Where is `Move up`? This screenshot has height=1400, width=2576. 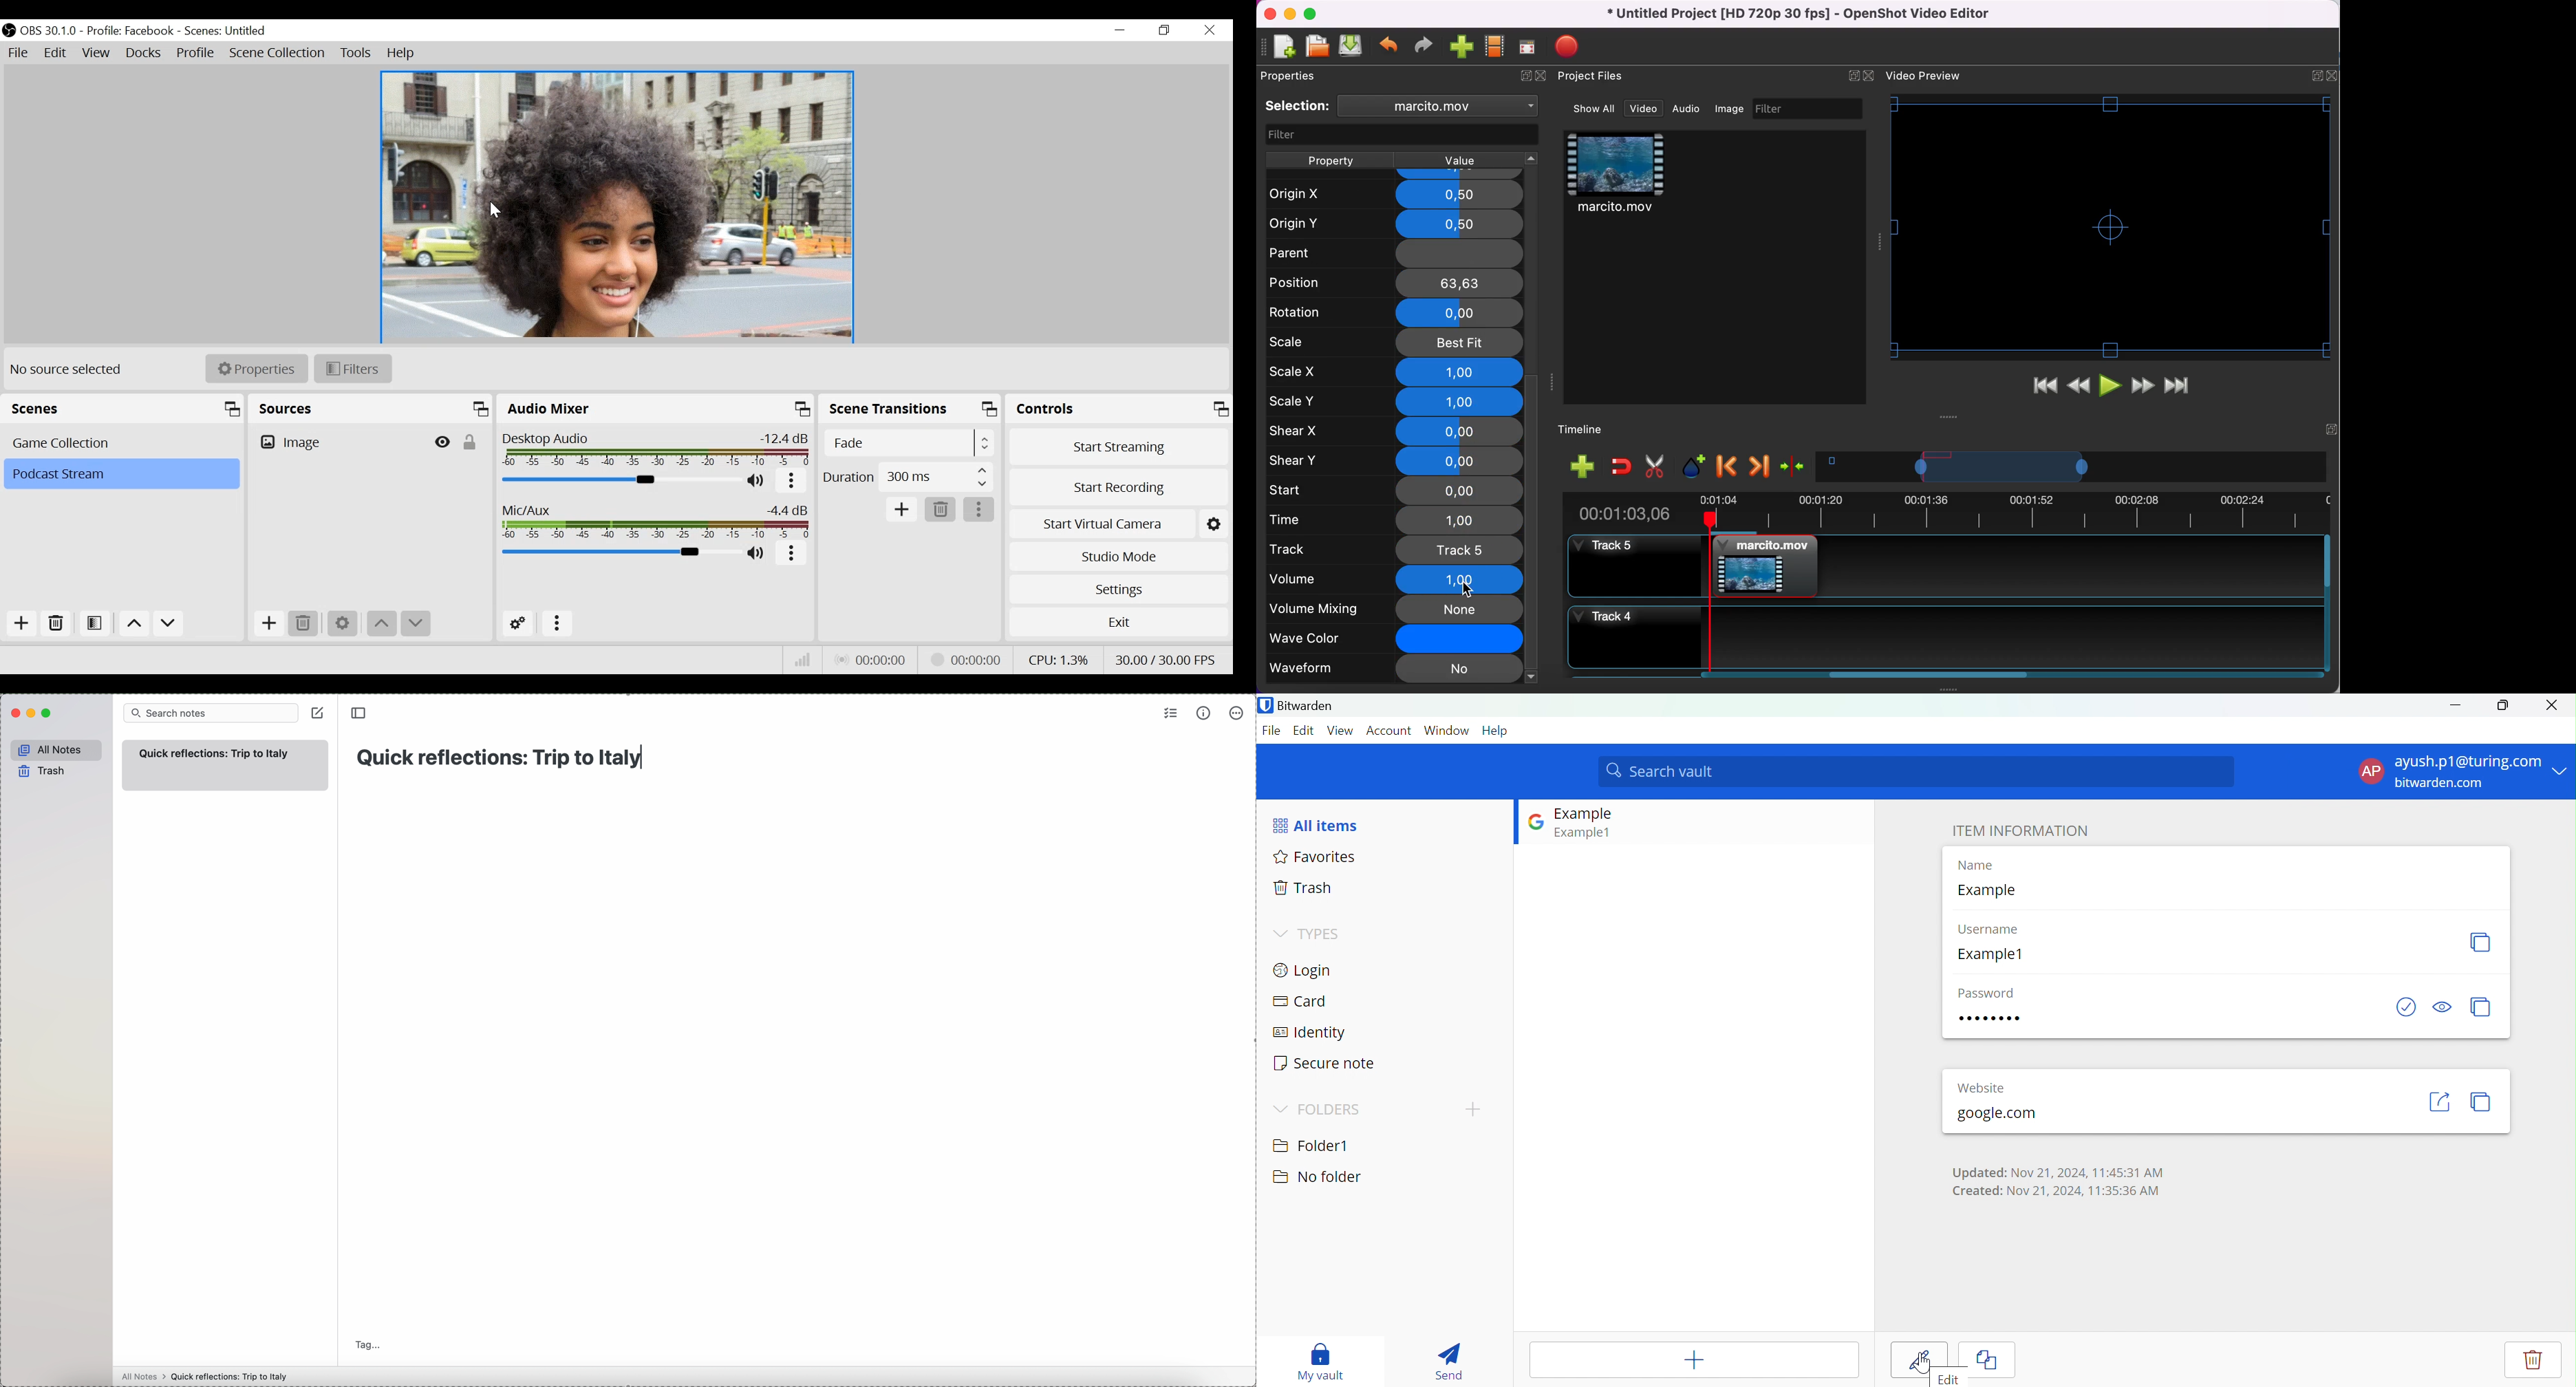 Move up is located at coordinates (134, 625).